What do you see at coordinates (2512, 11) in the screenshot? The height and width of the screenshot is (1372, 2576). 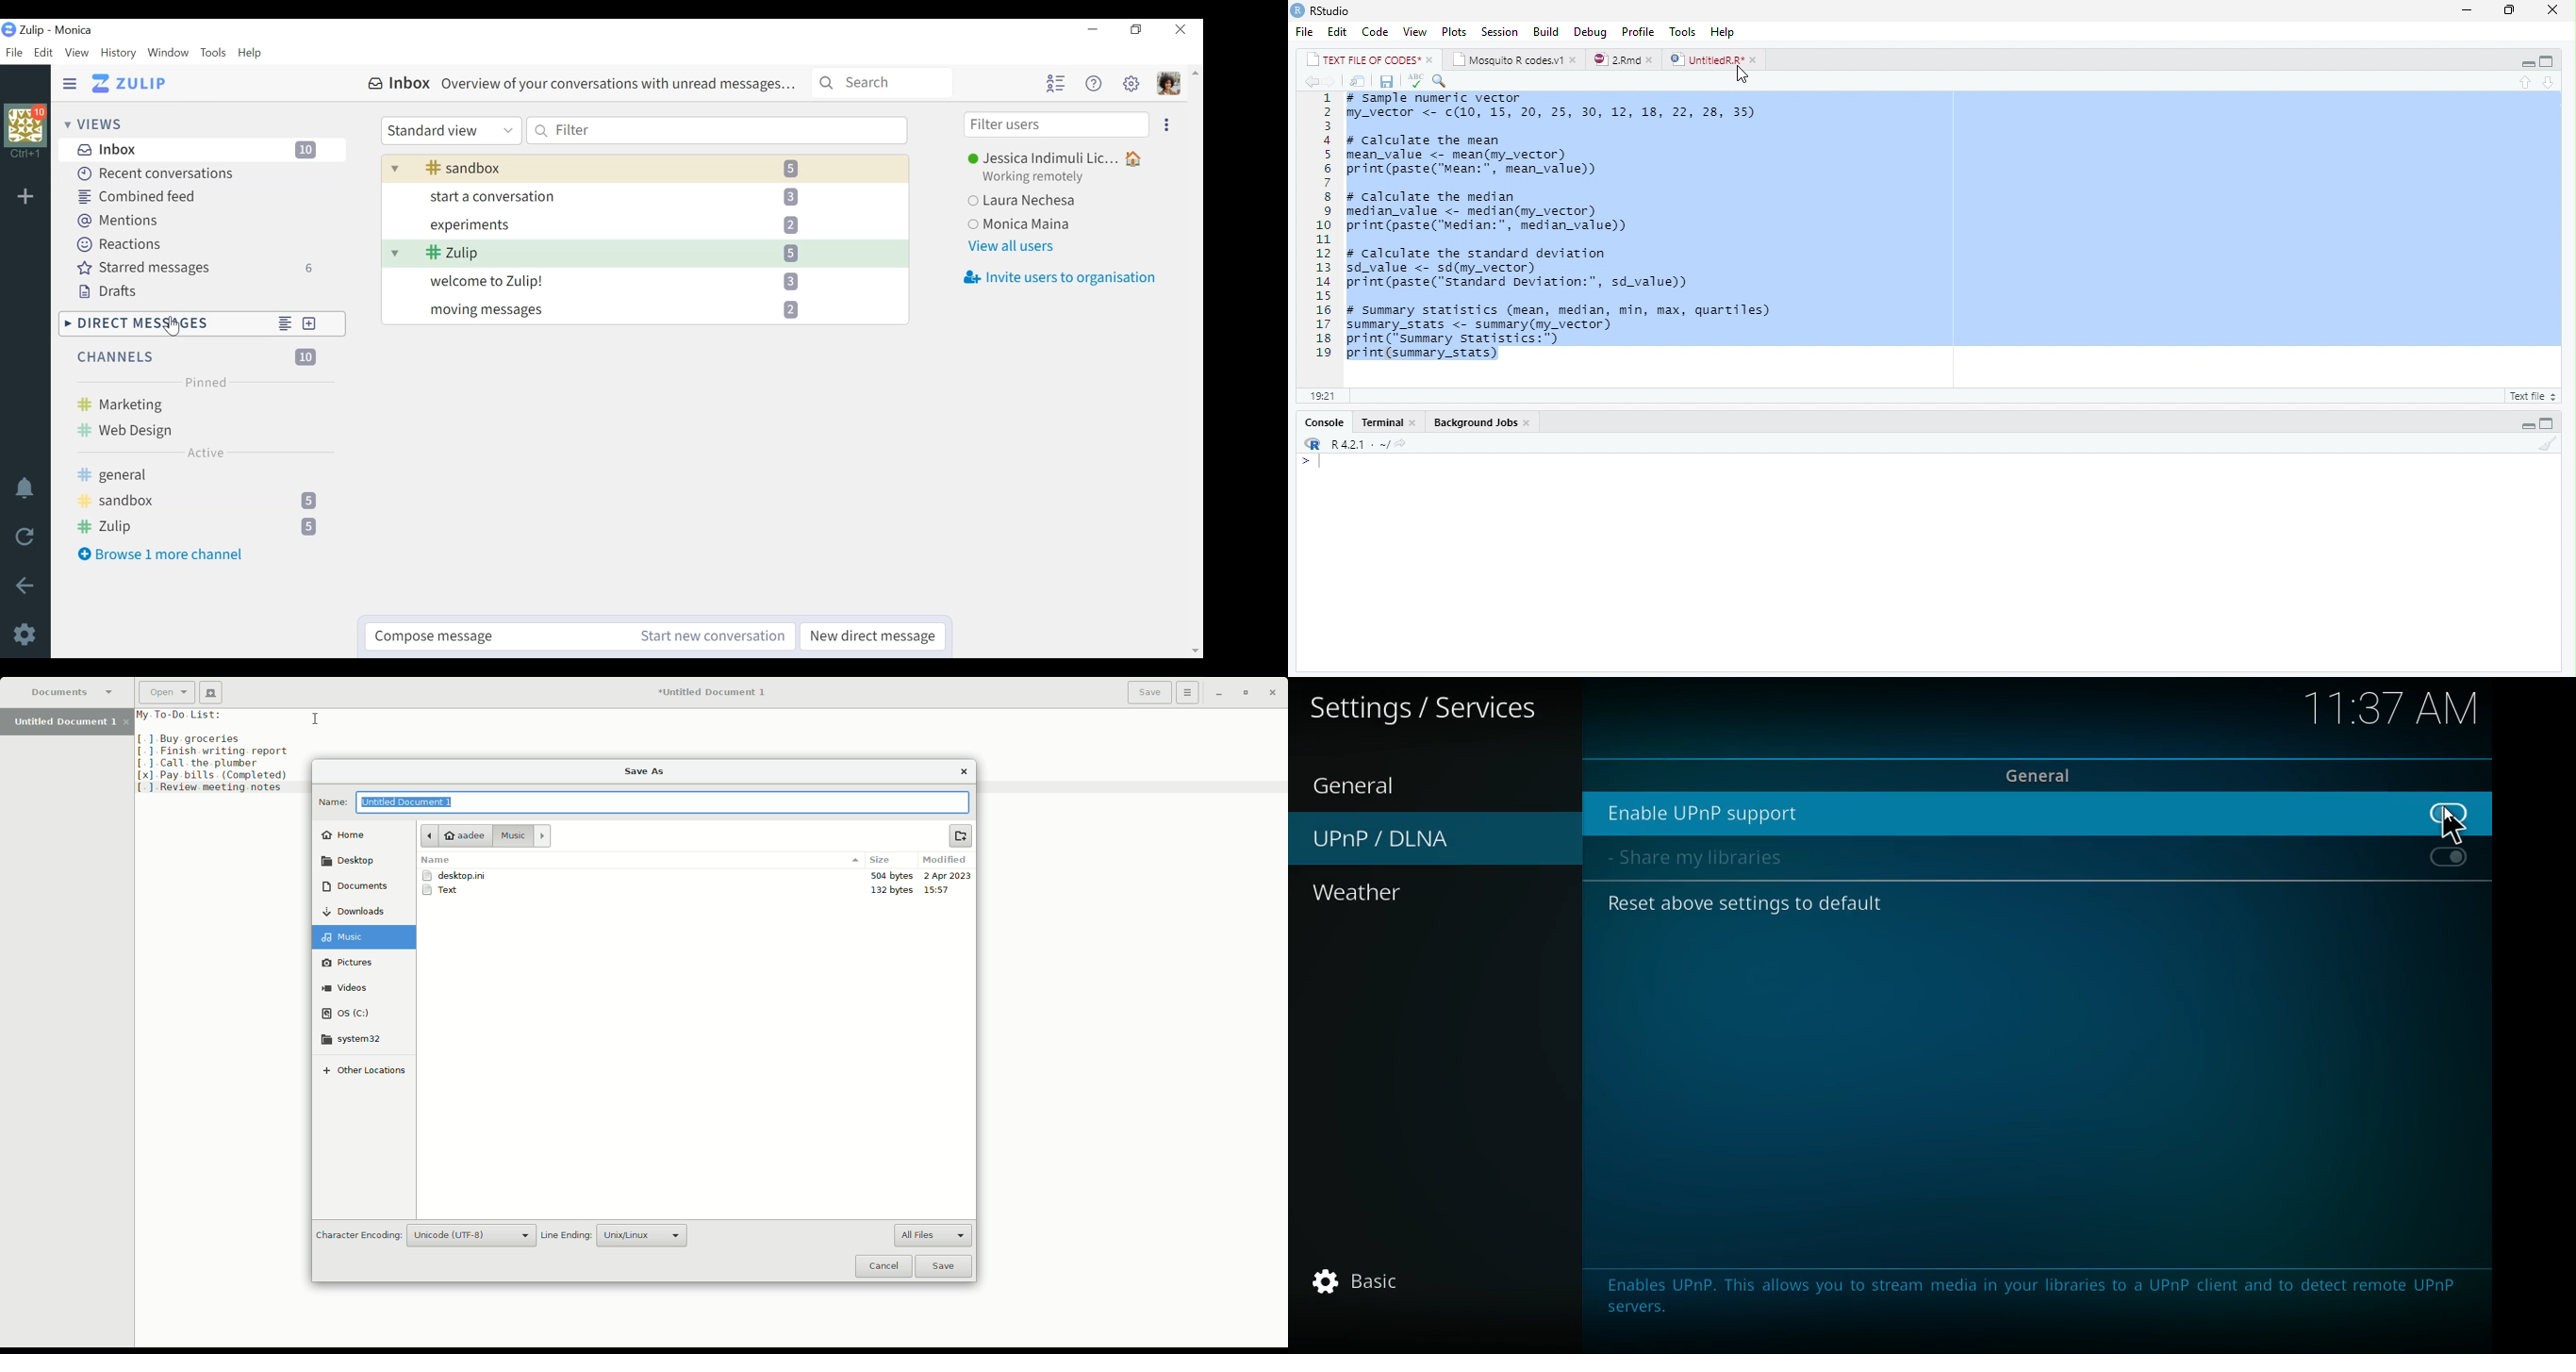 I see `maximize` at bounding box center [2512, 11].